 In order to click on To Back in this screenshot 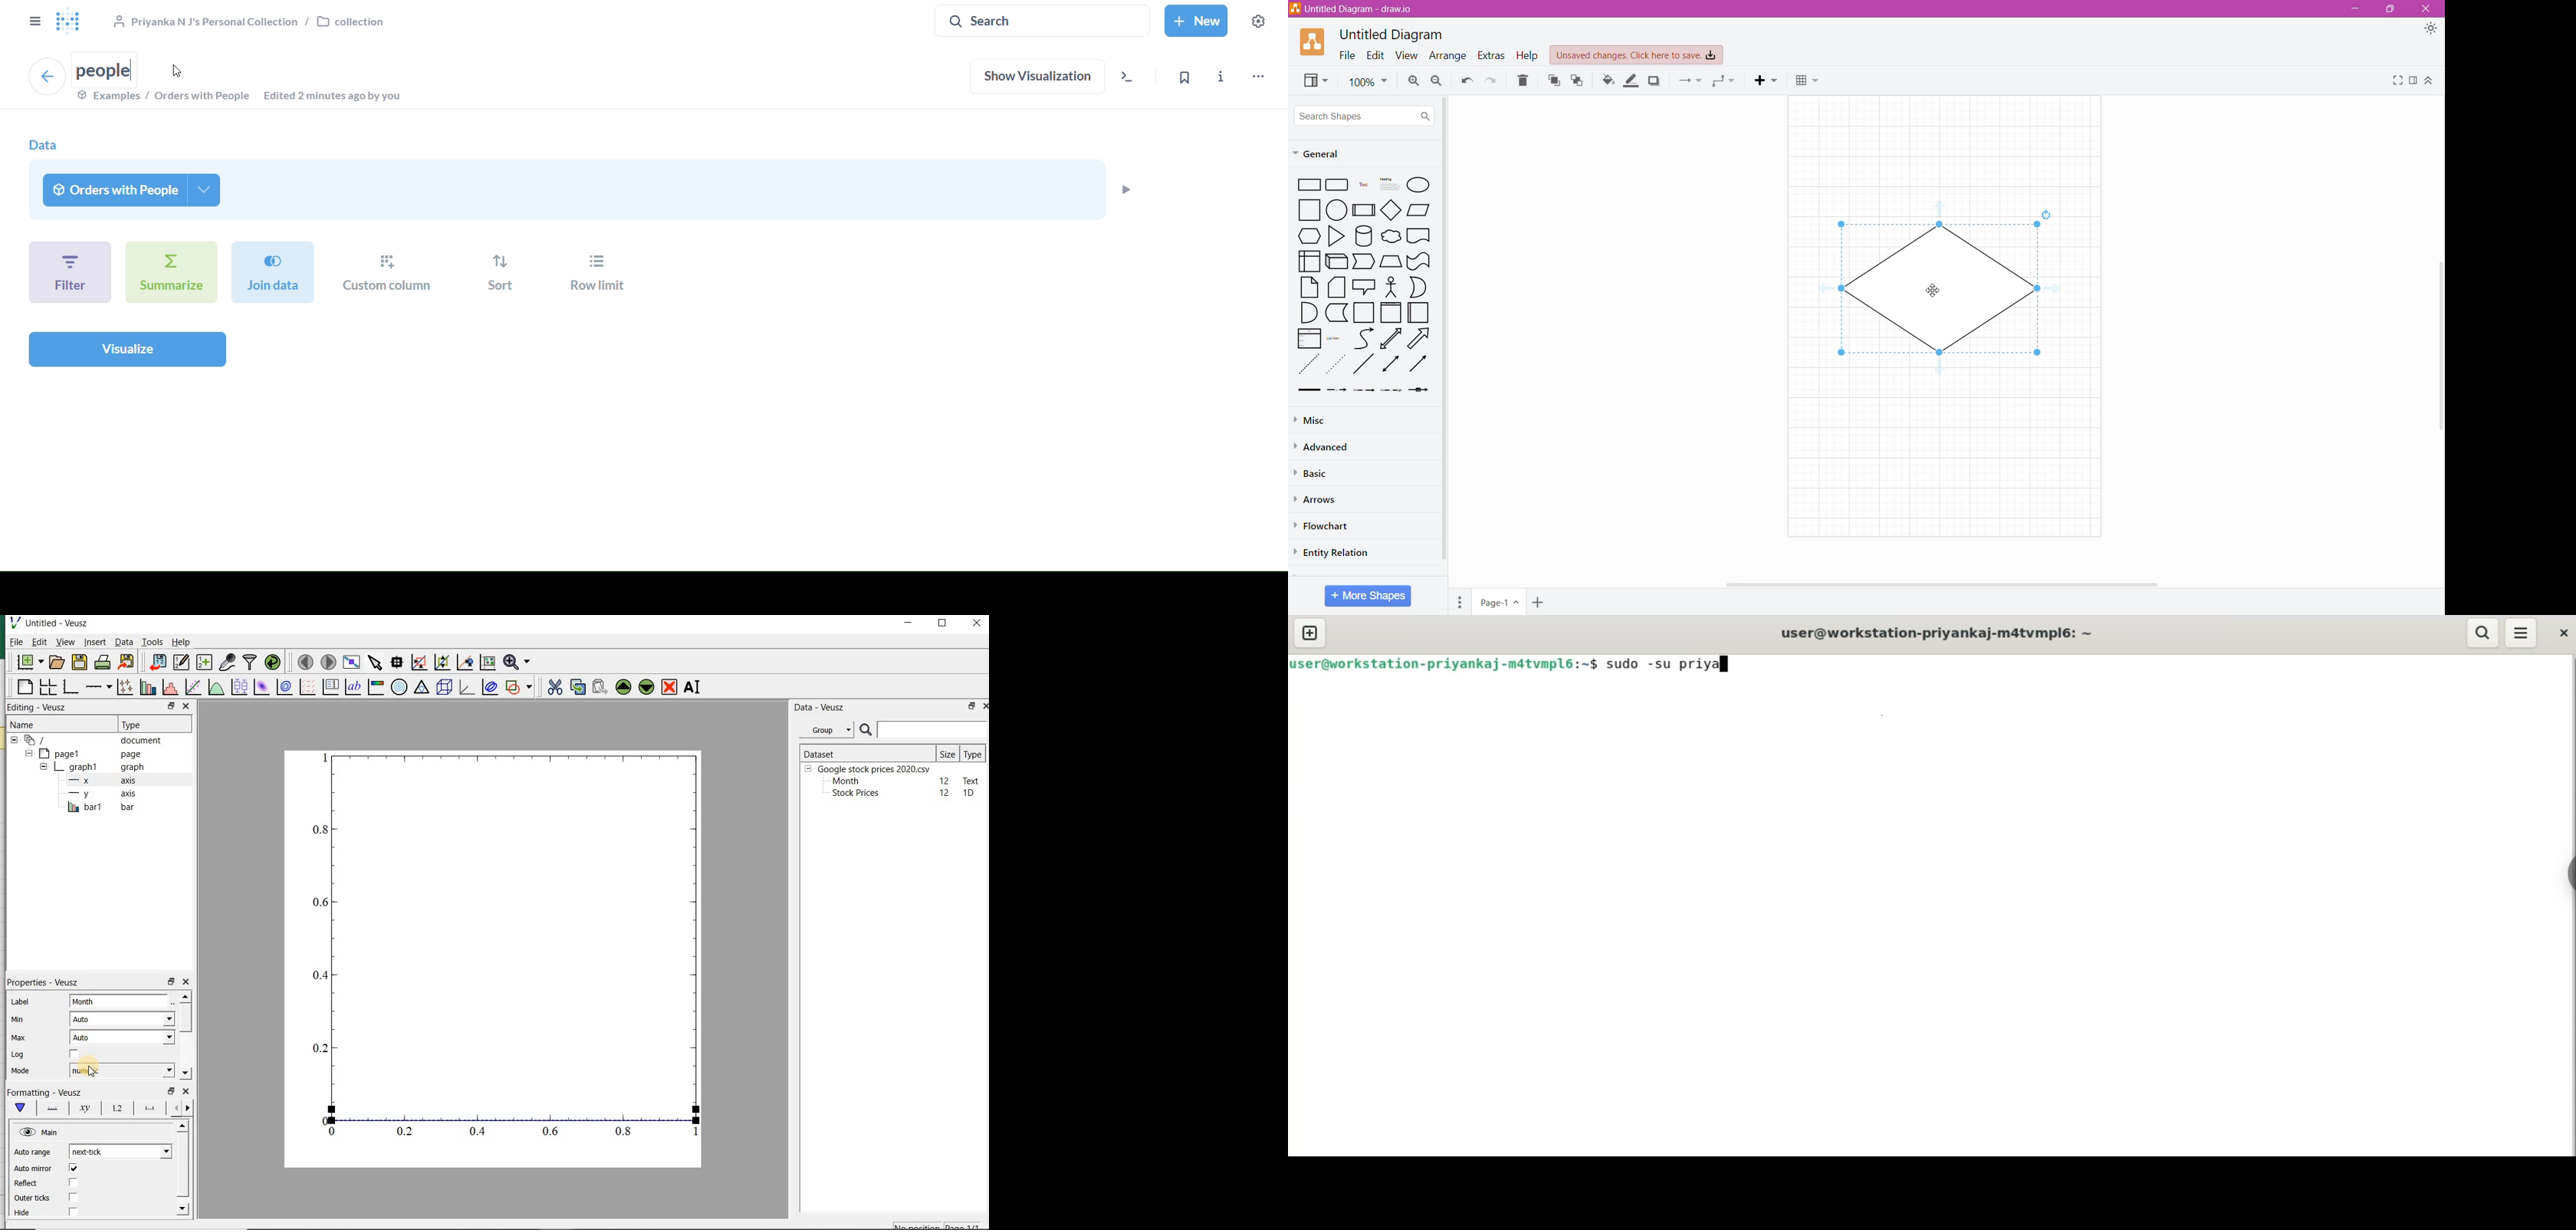, I will do `click(1577, 80)`.